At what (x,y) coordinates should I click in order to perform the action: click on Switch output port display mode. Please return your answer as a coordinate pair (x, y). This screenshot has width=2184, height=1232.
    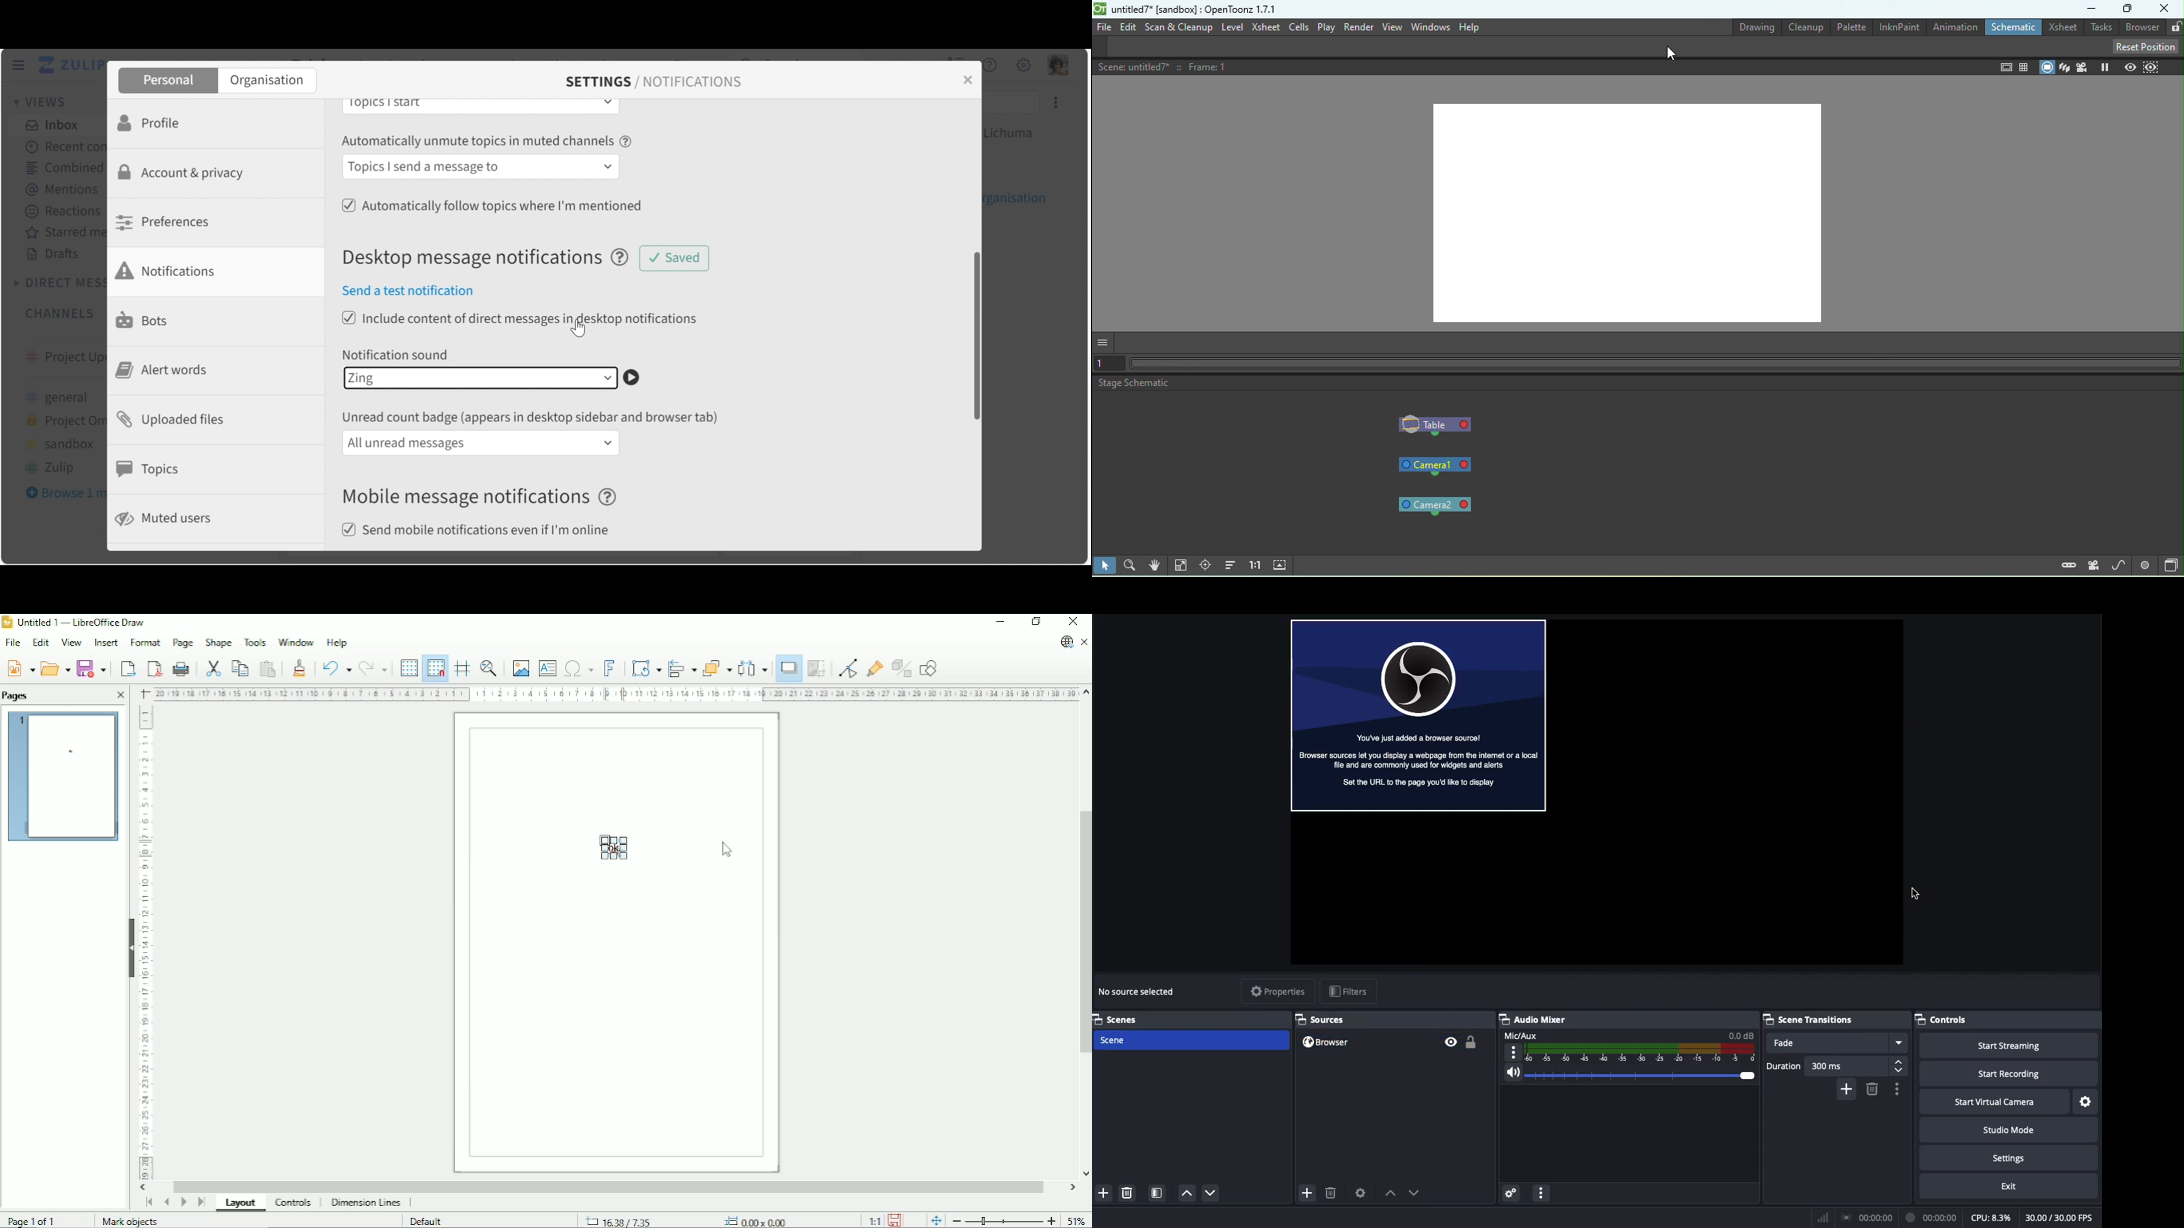
    Looking at the image, I should click on (2144, 565).